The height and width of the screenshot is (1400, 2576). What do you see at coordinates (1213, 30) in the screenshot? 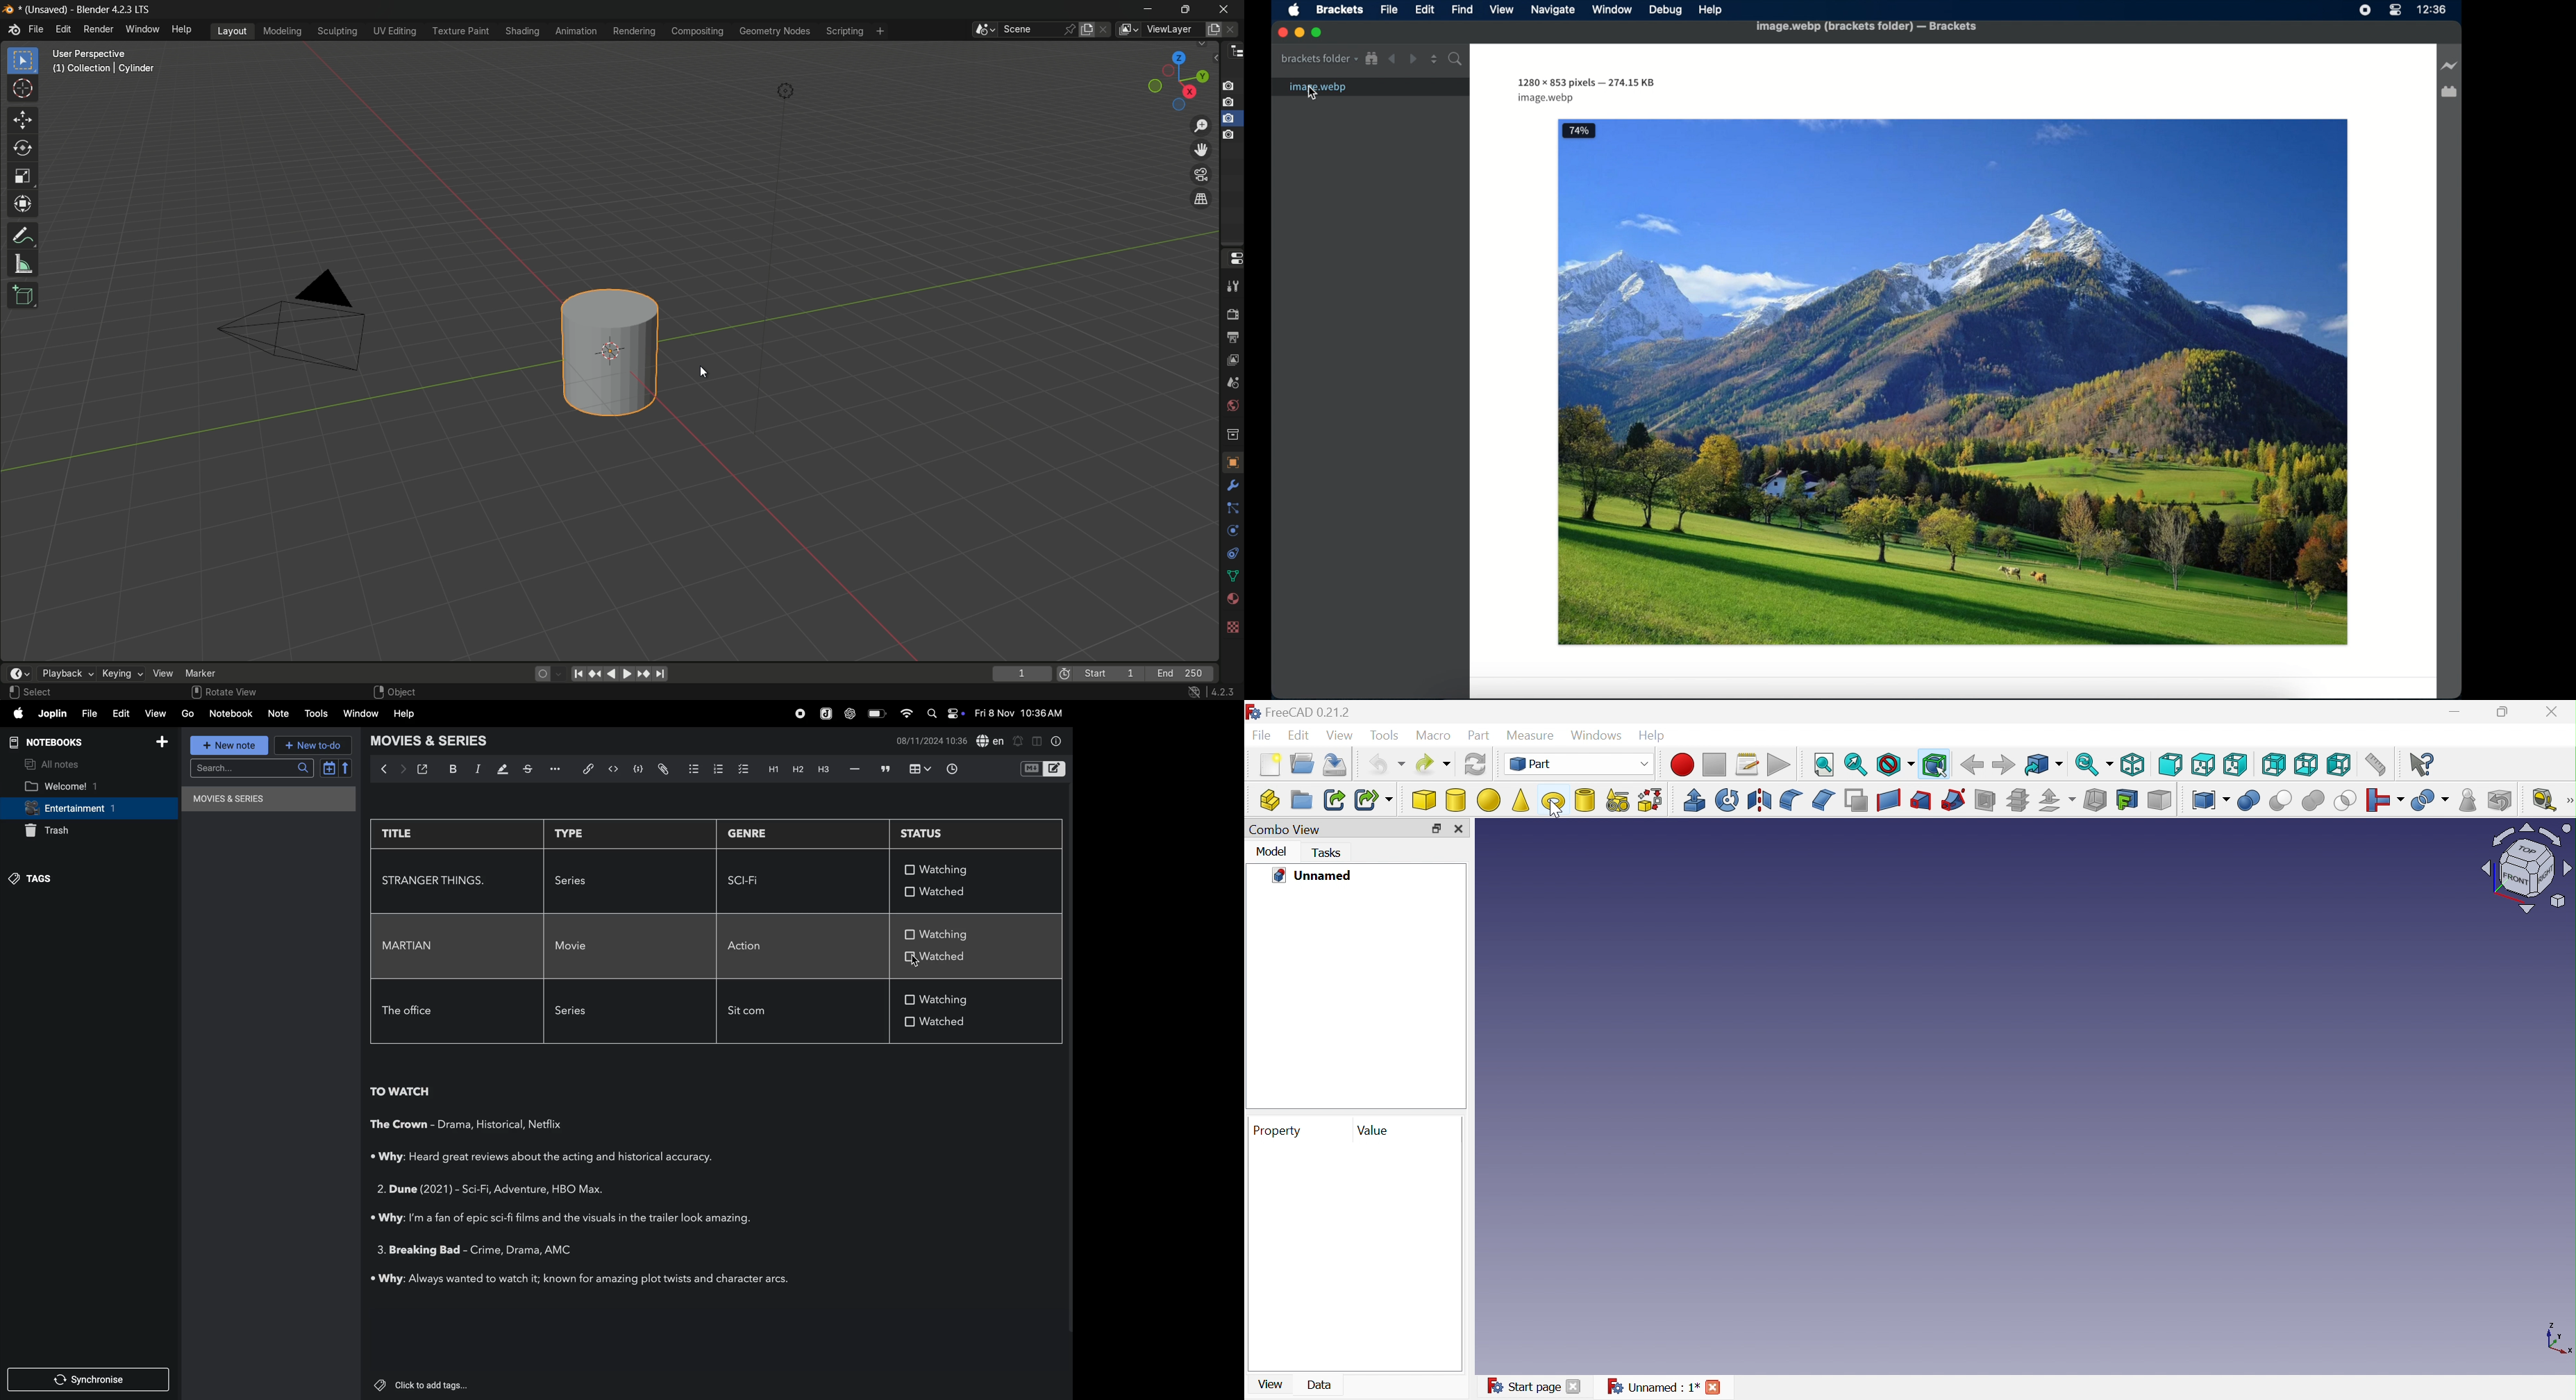
I see `add viewlayer` at bounding box center [1213, 30].